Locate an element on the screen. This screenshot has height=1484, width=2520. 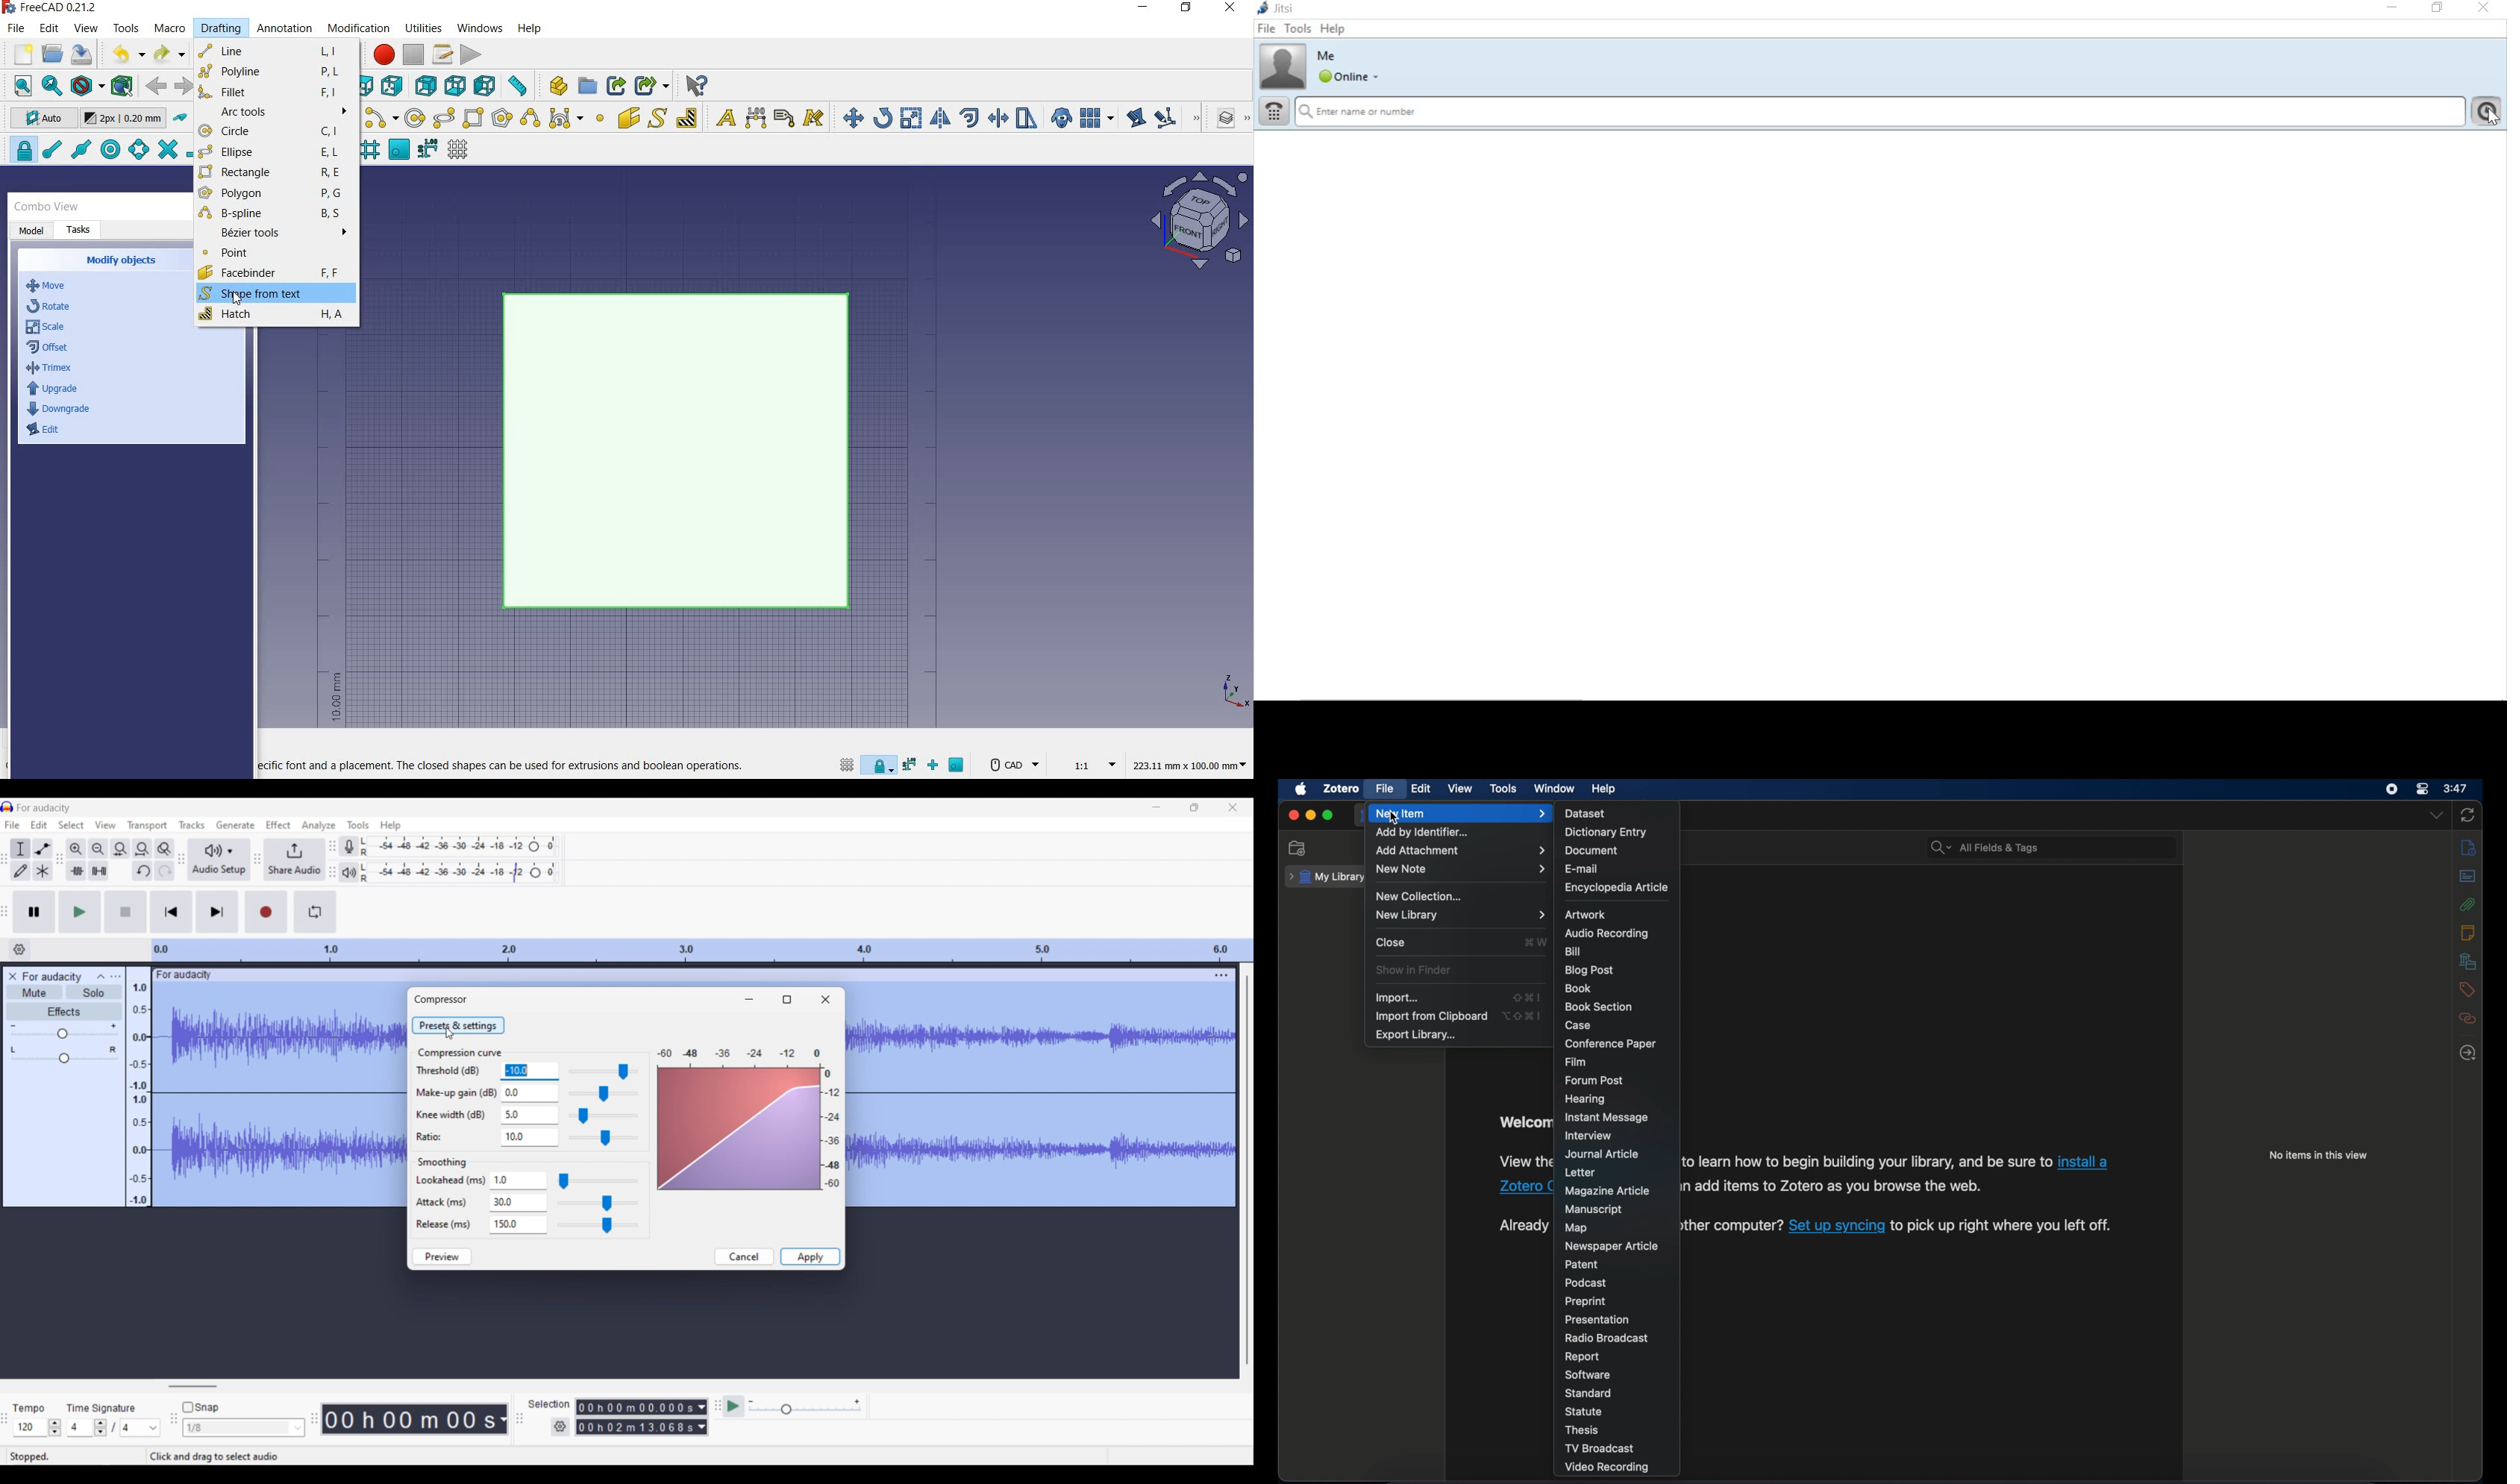
shortcut is located at coordinates (1536, 941).